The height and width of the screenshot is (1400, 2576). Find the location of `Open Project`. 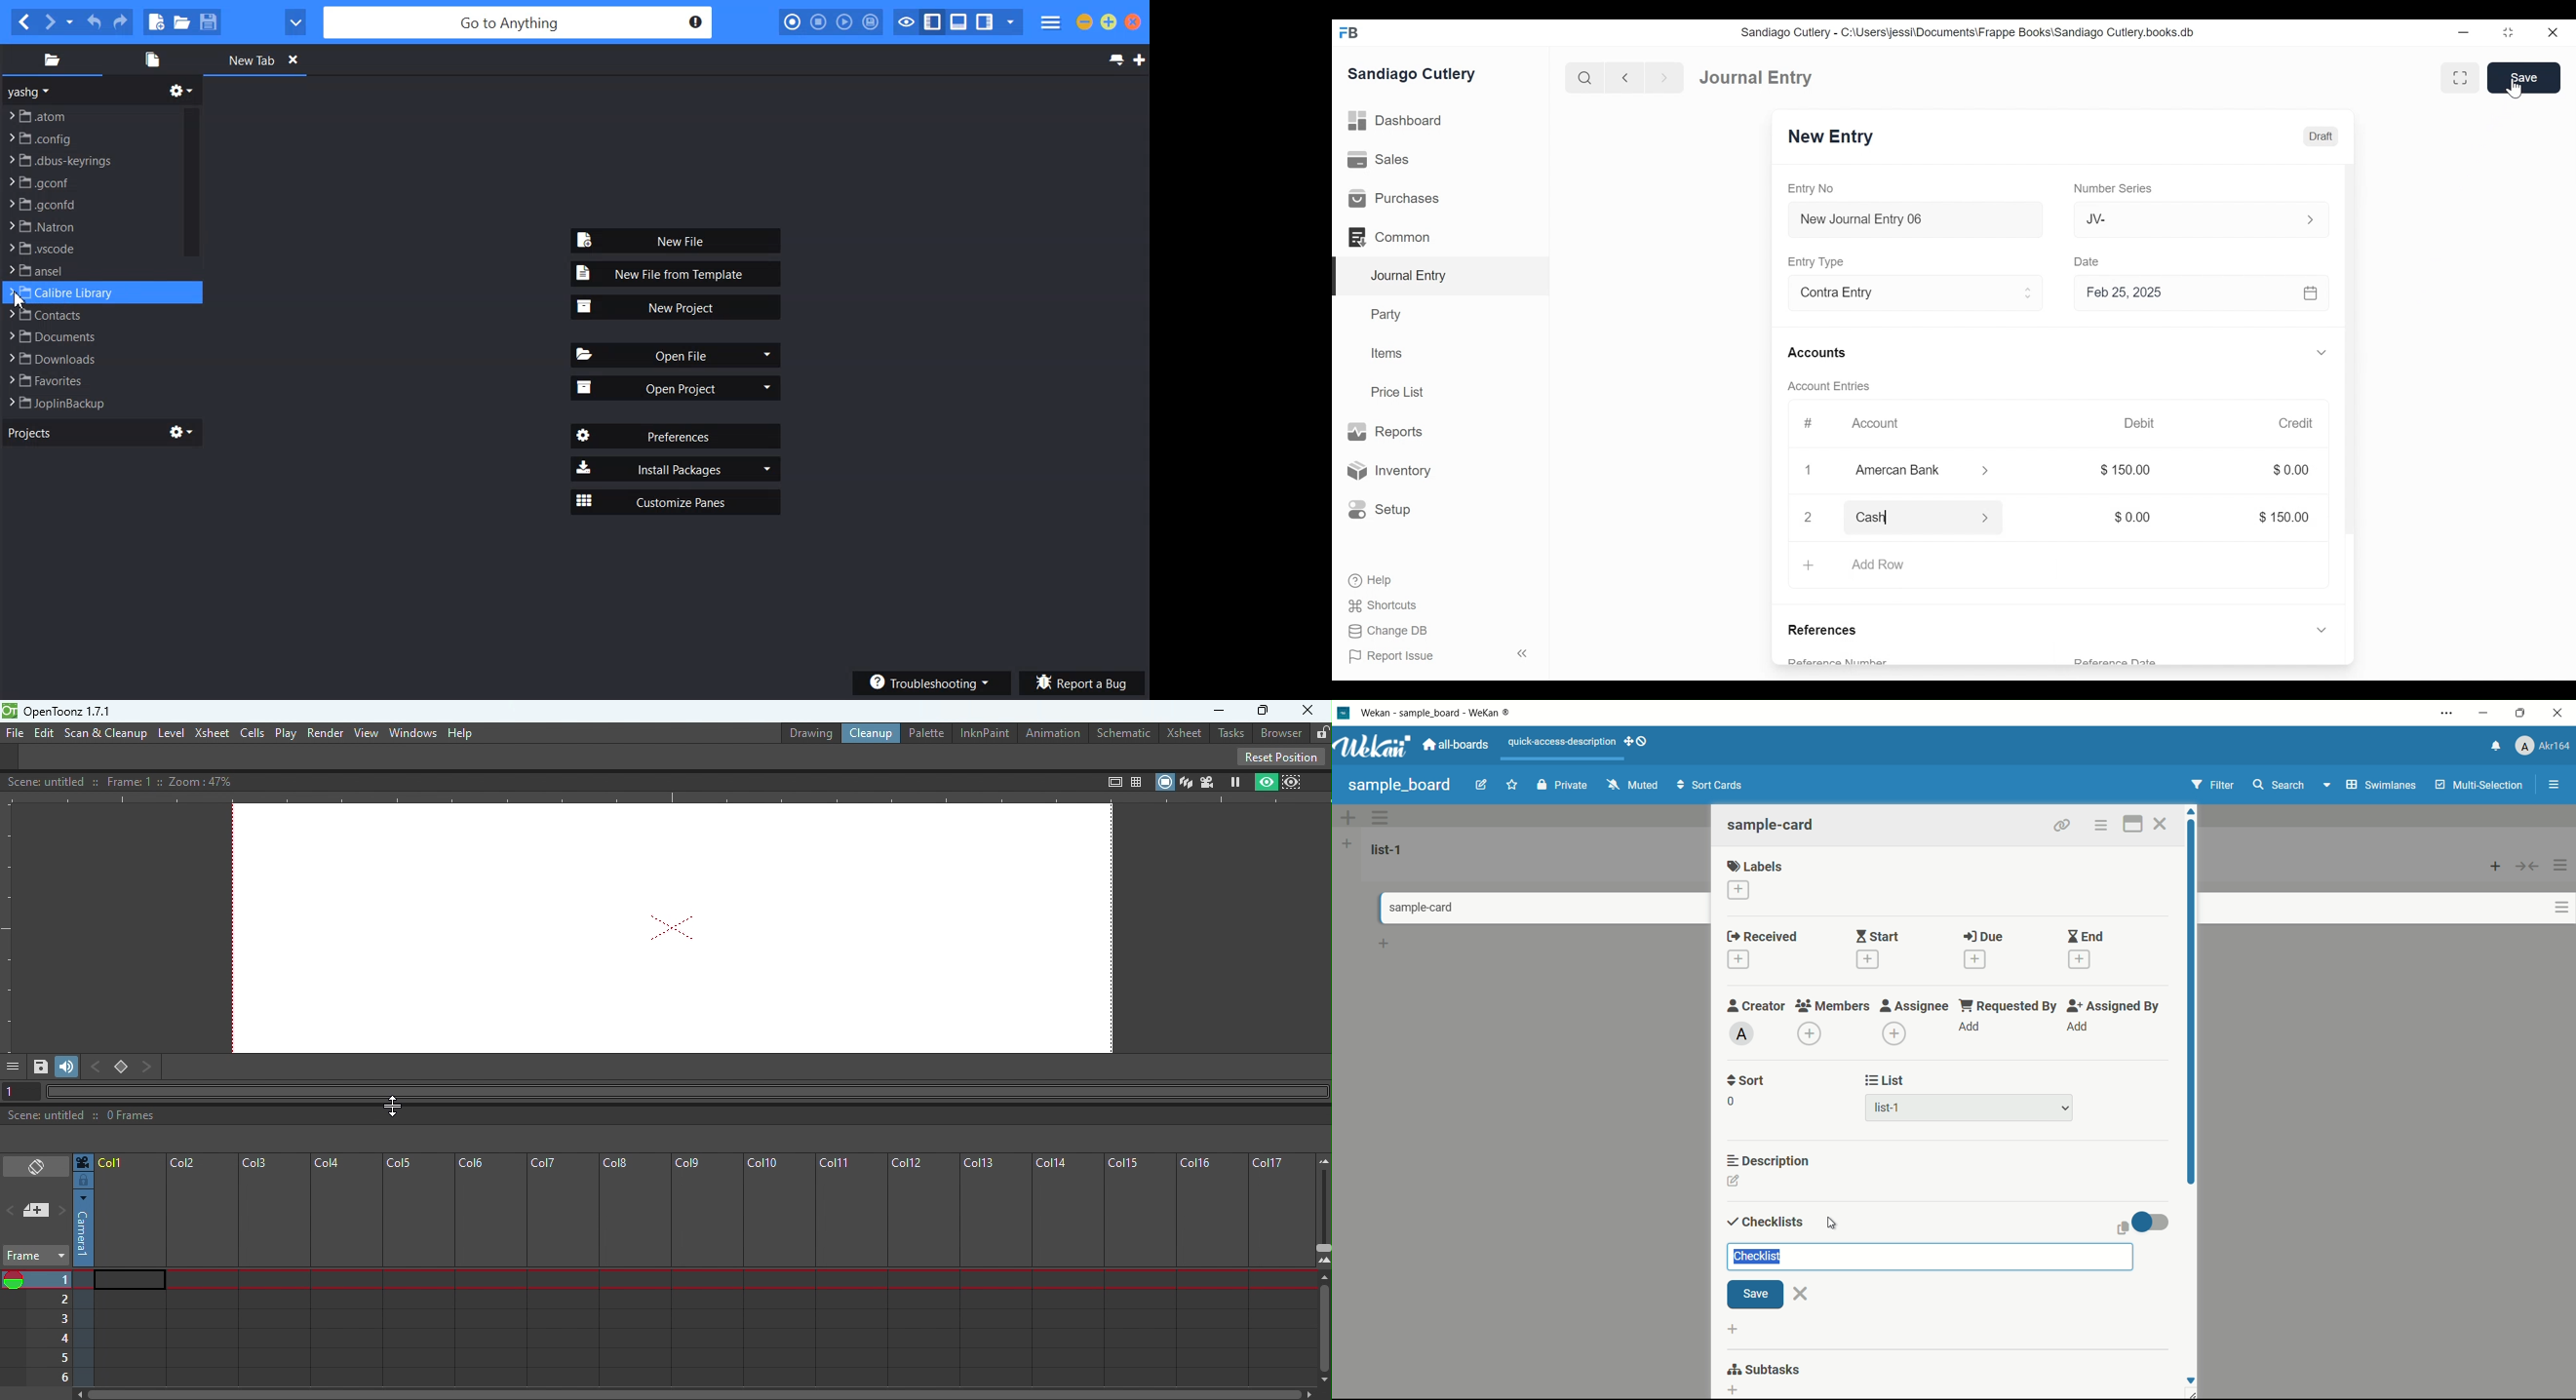

Open Project is located at coordinates (677, 387).